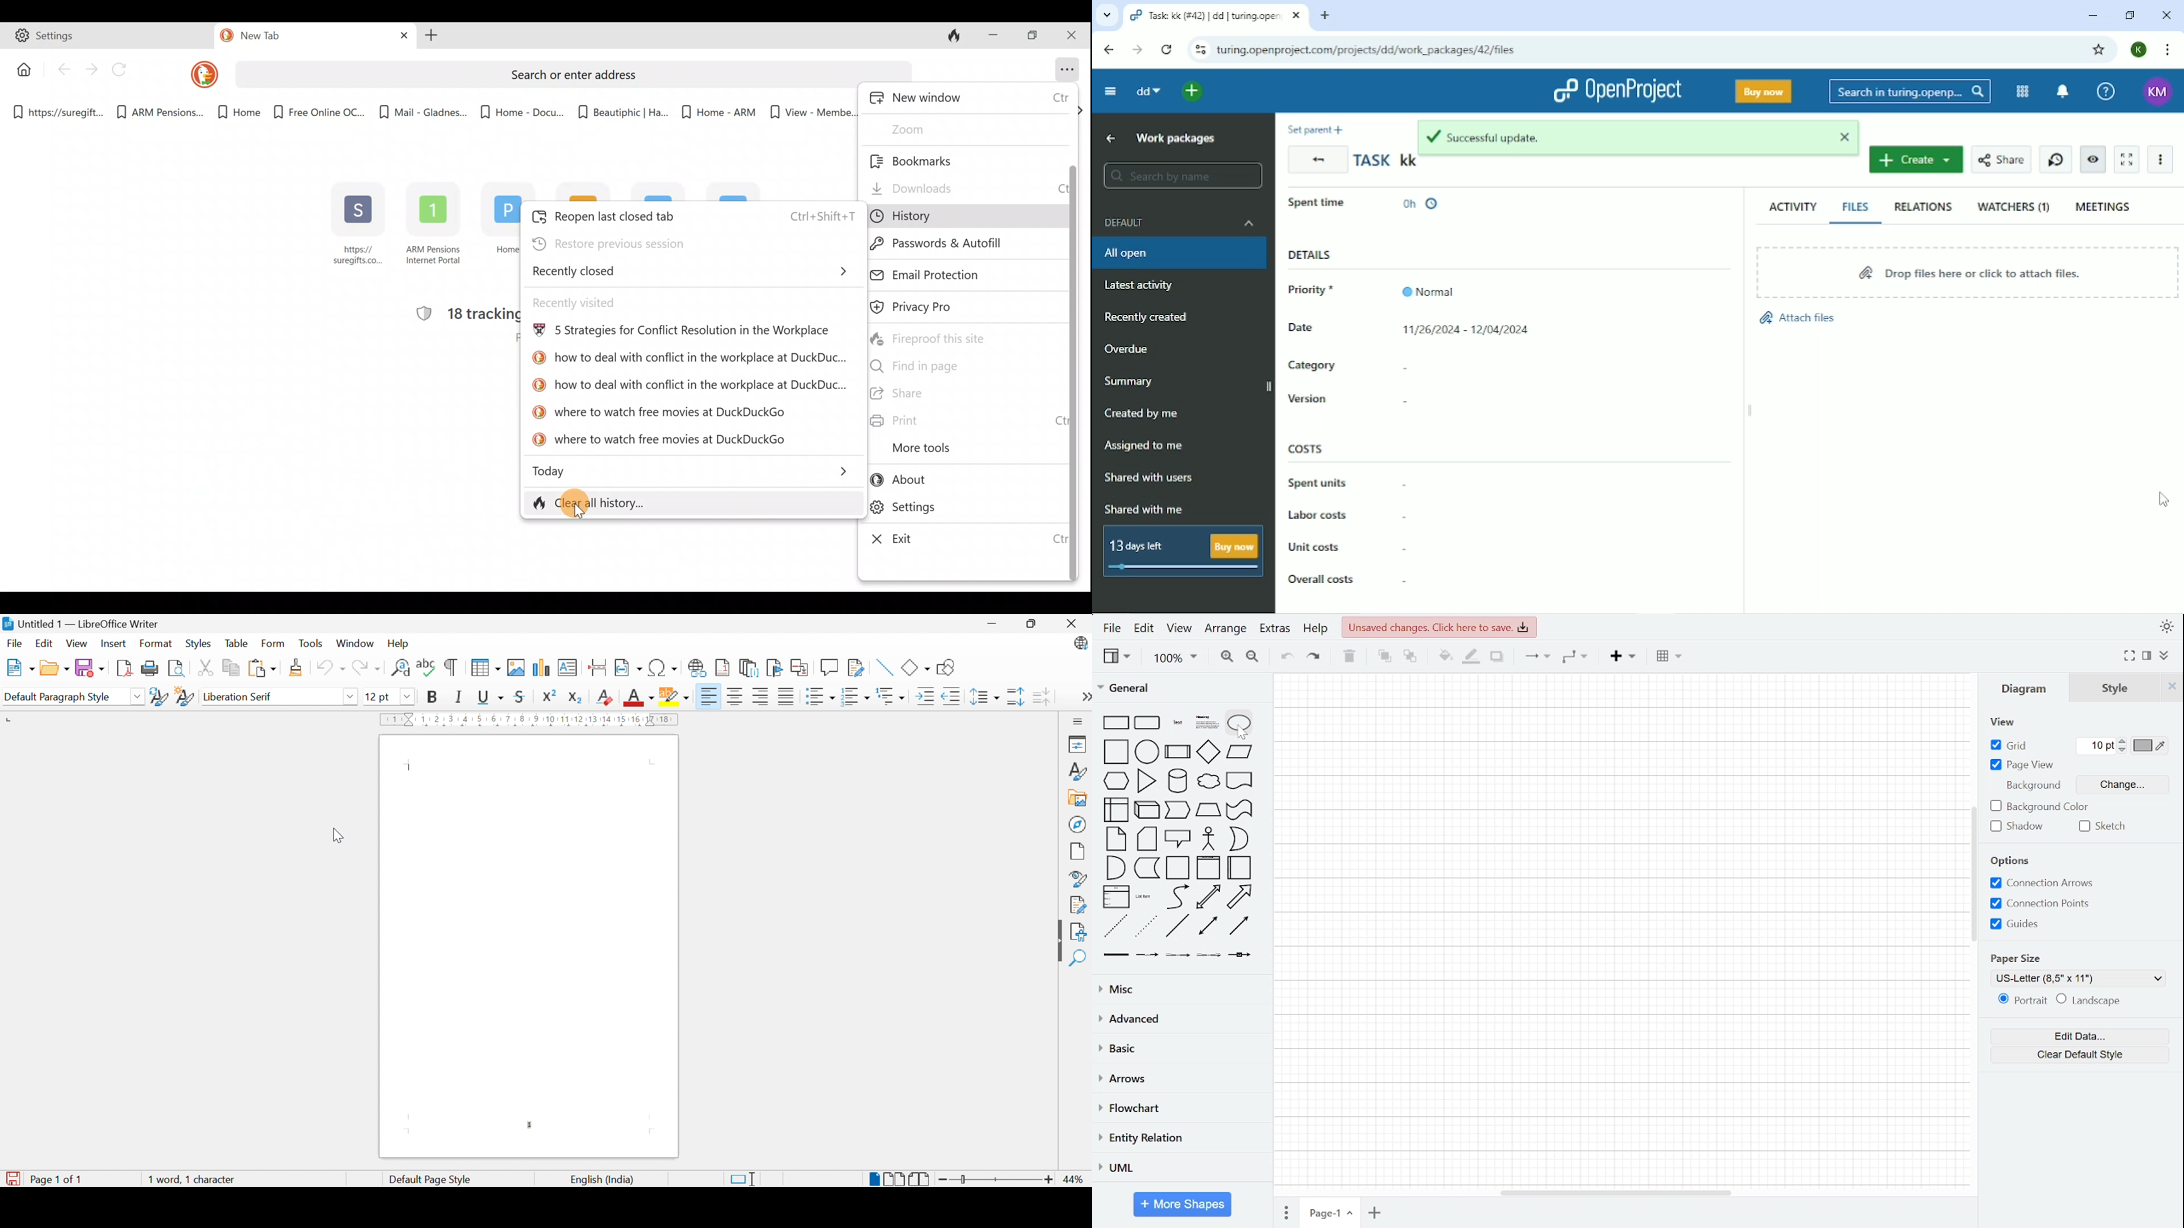 The image size is (2184, 1232). What do you see at coordinates (1210, 898) in the screenshot?
I see `bidirectional arrow` at bounding box center [1210, 898].